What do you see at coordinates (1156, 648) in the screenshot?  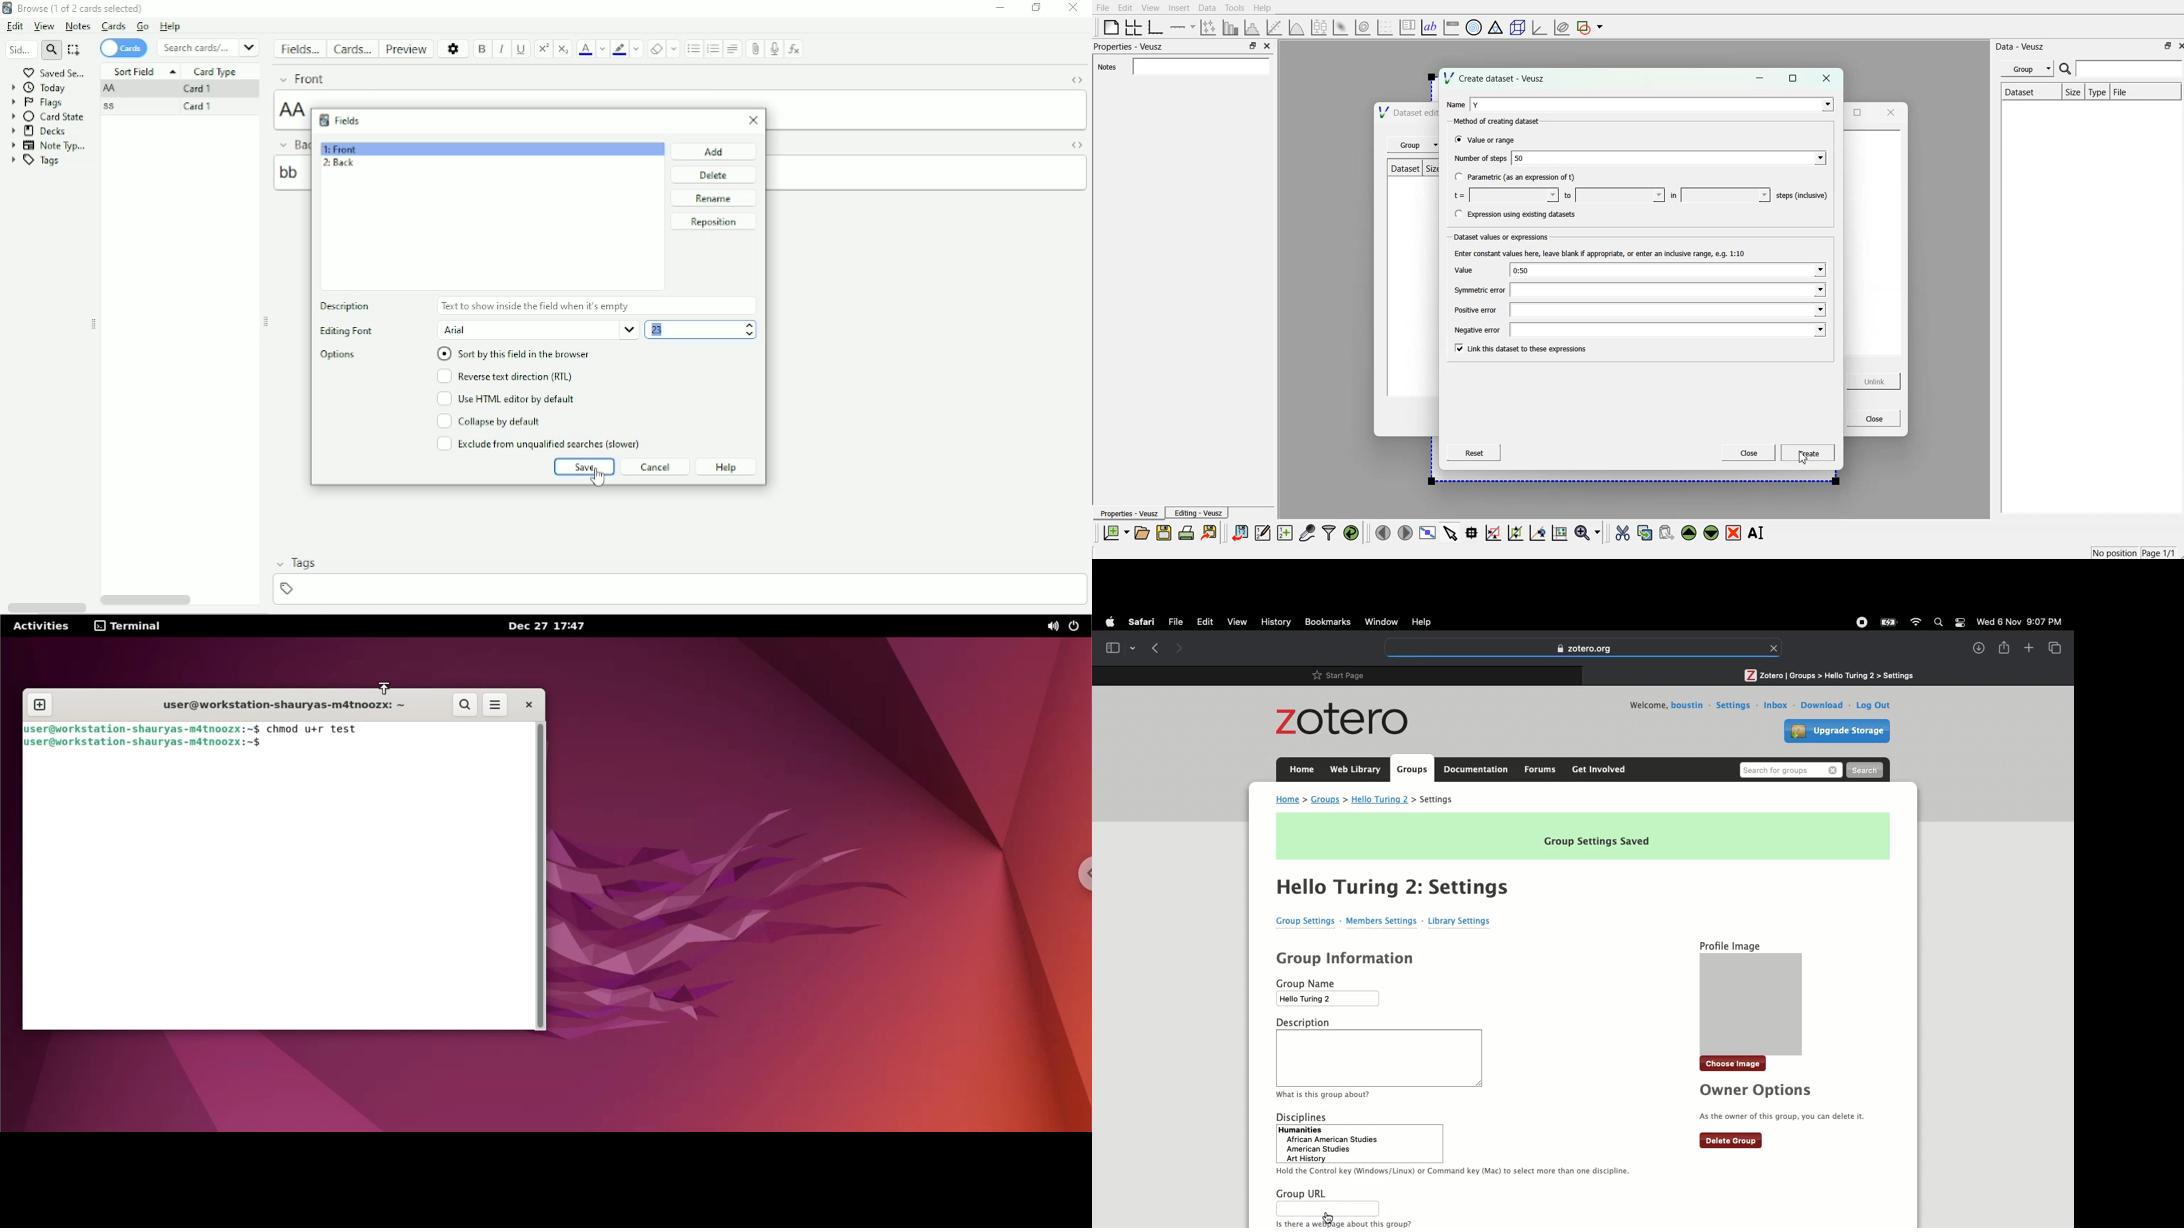 I see `Previous` at bounding box center [1156, 648].